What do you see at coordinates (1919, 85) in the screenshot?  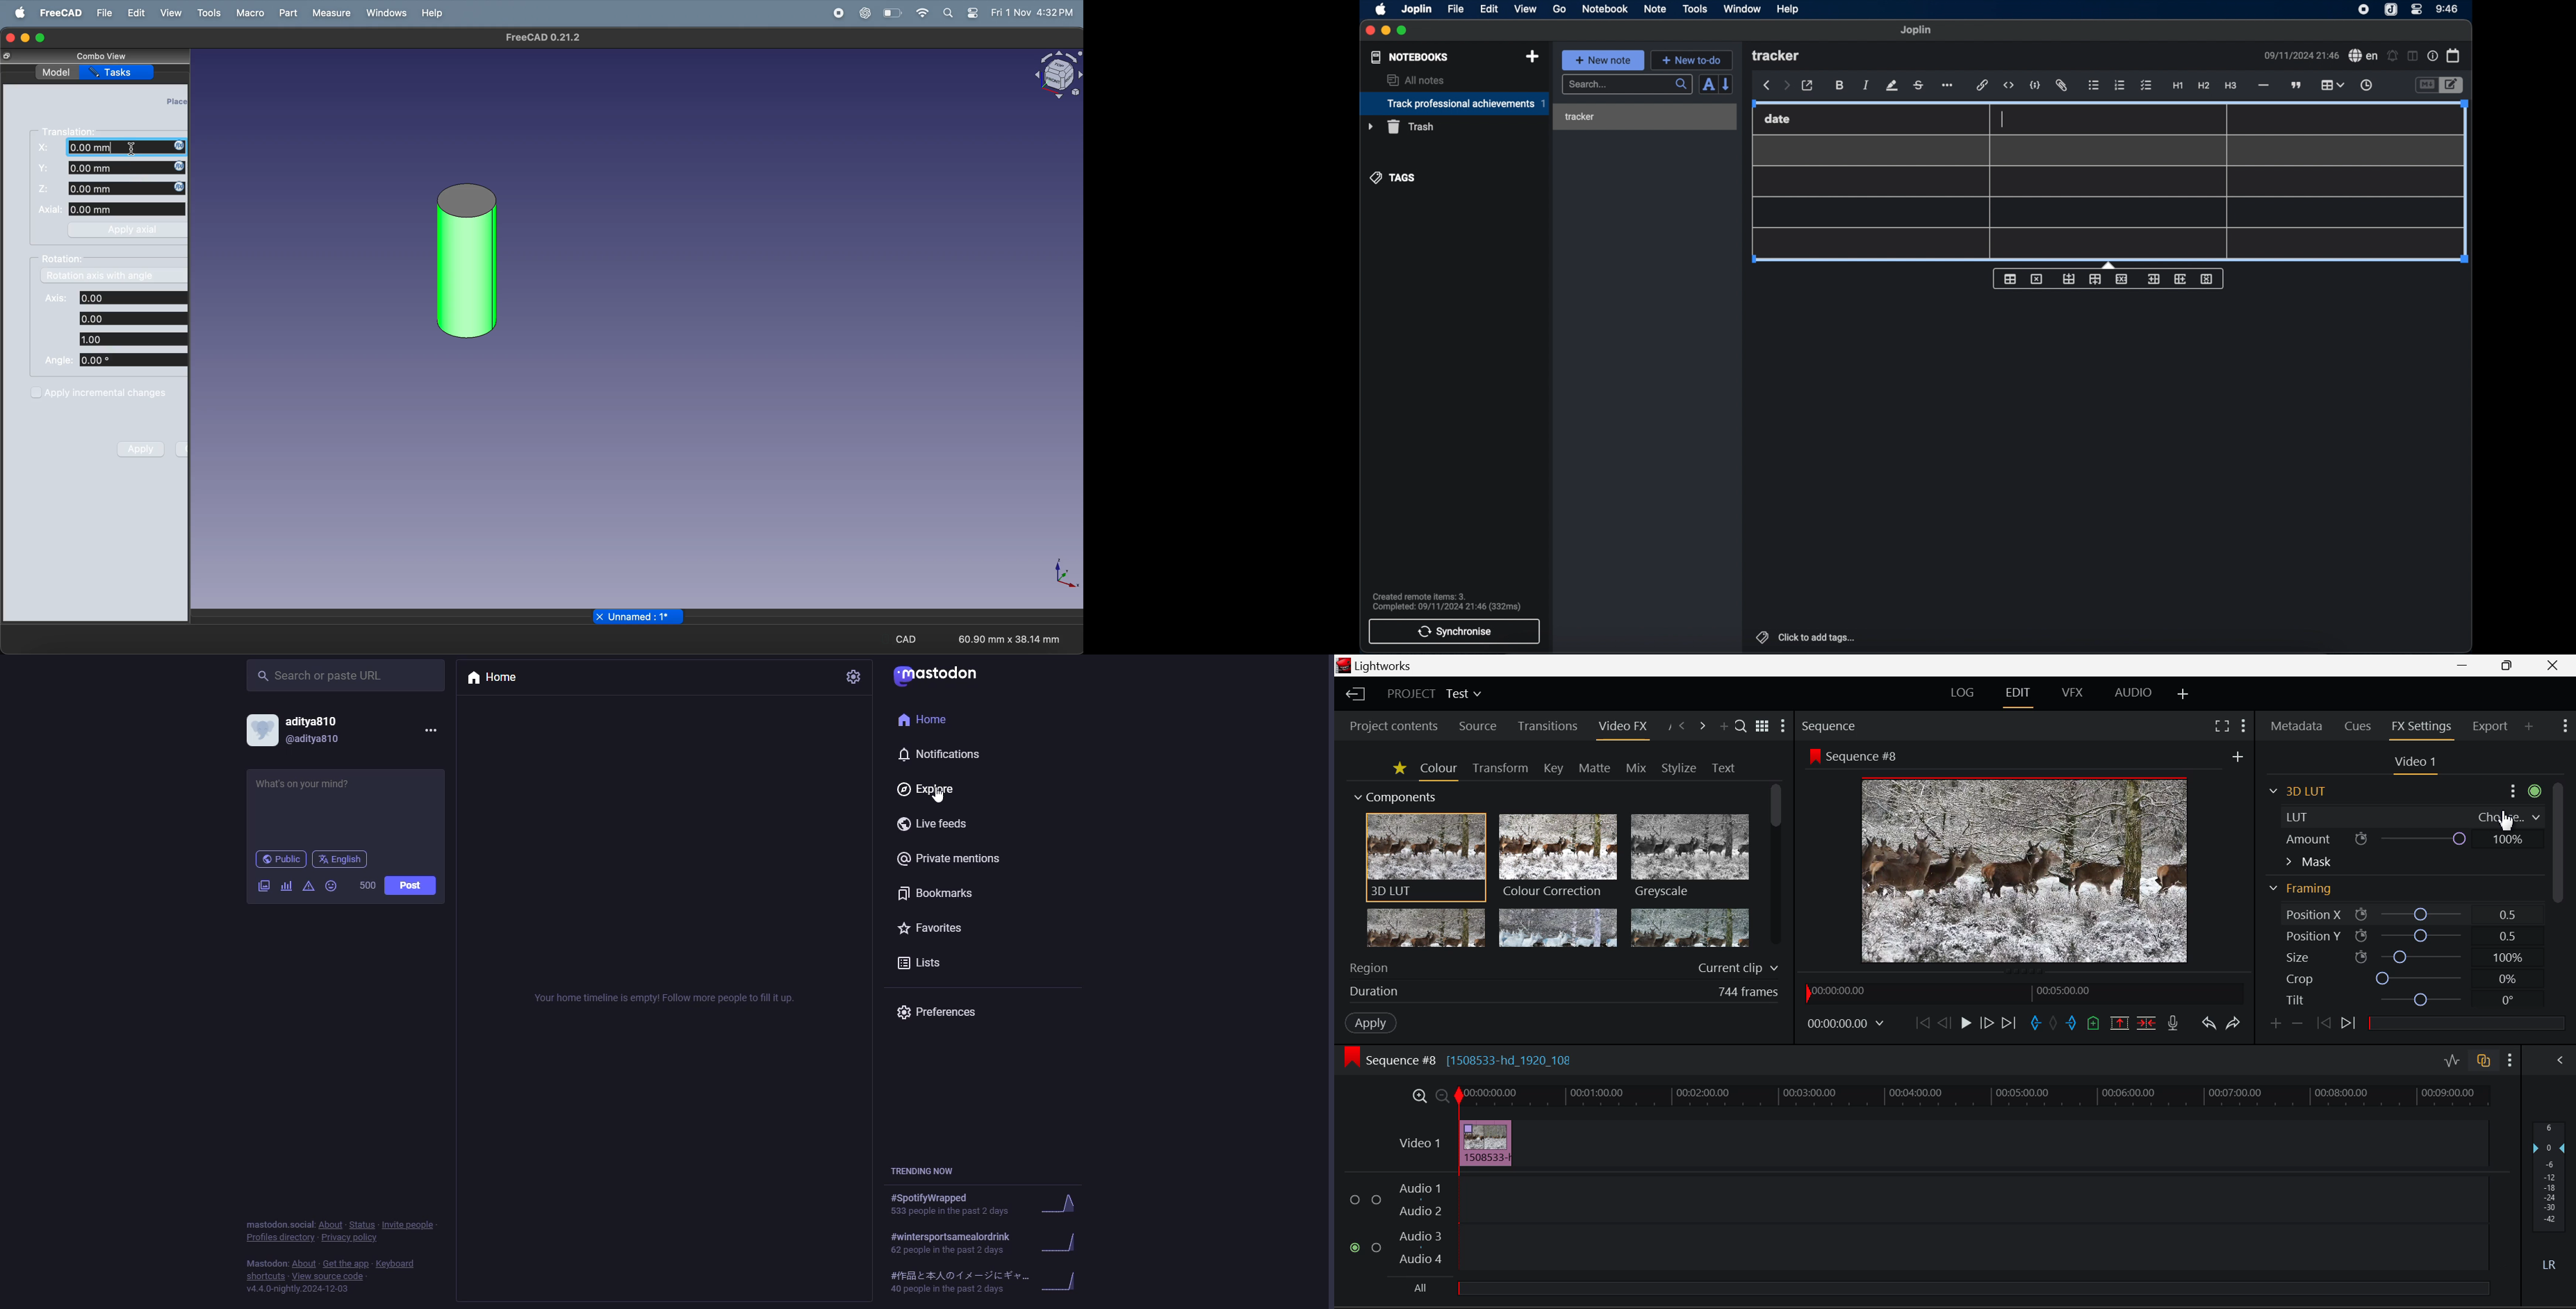 I see `strikethrough` at bounding box center [1919, 85].